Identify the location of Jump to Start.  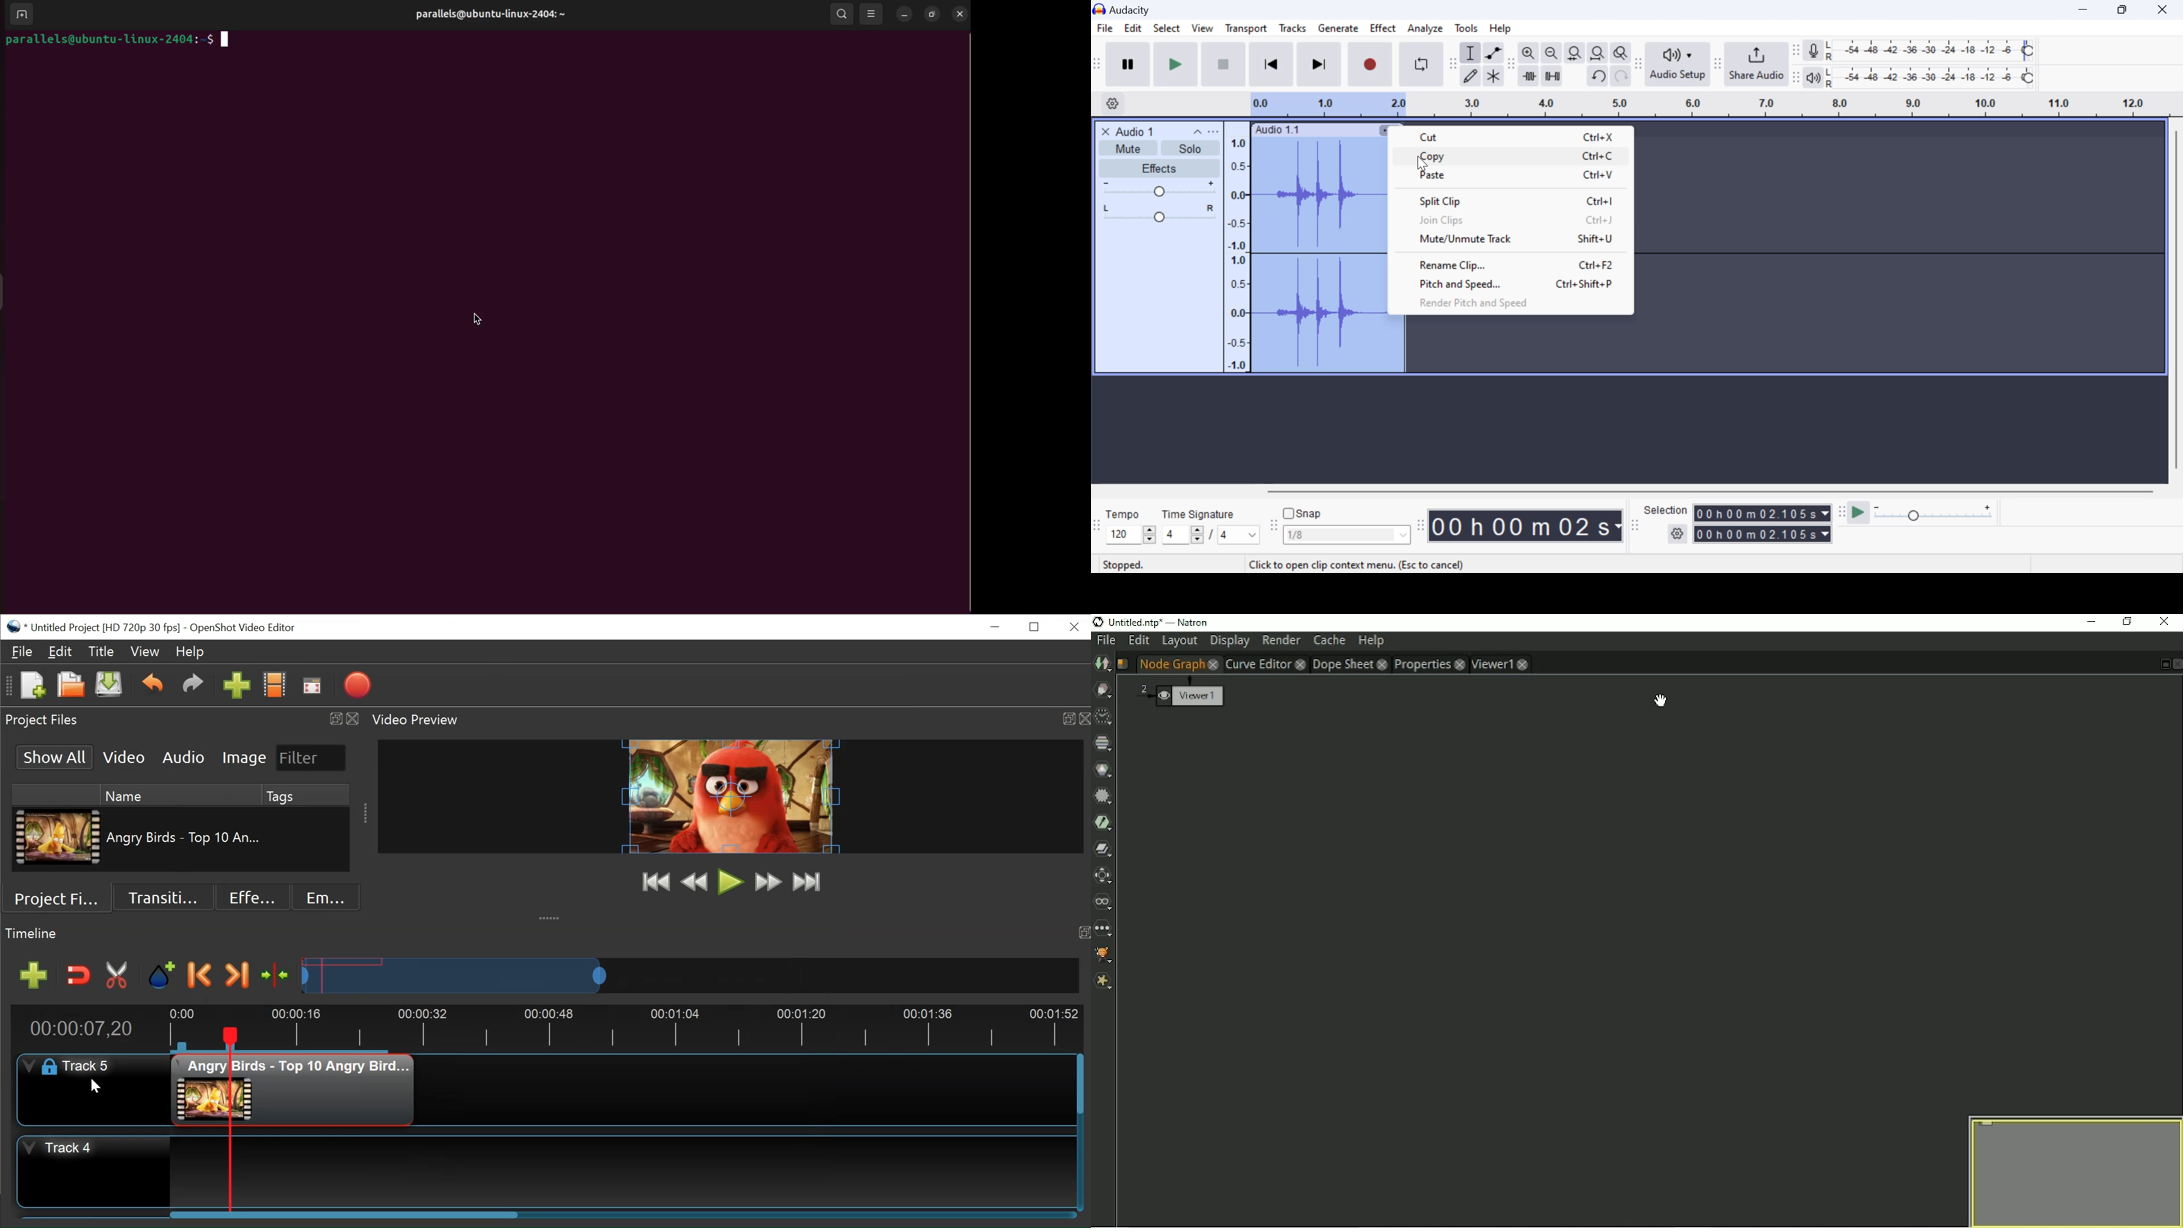
(657, 882).